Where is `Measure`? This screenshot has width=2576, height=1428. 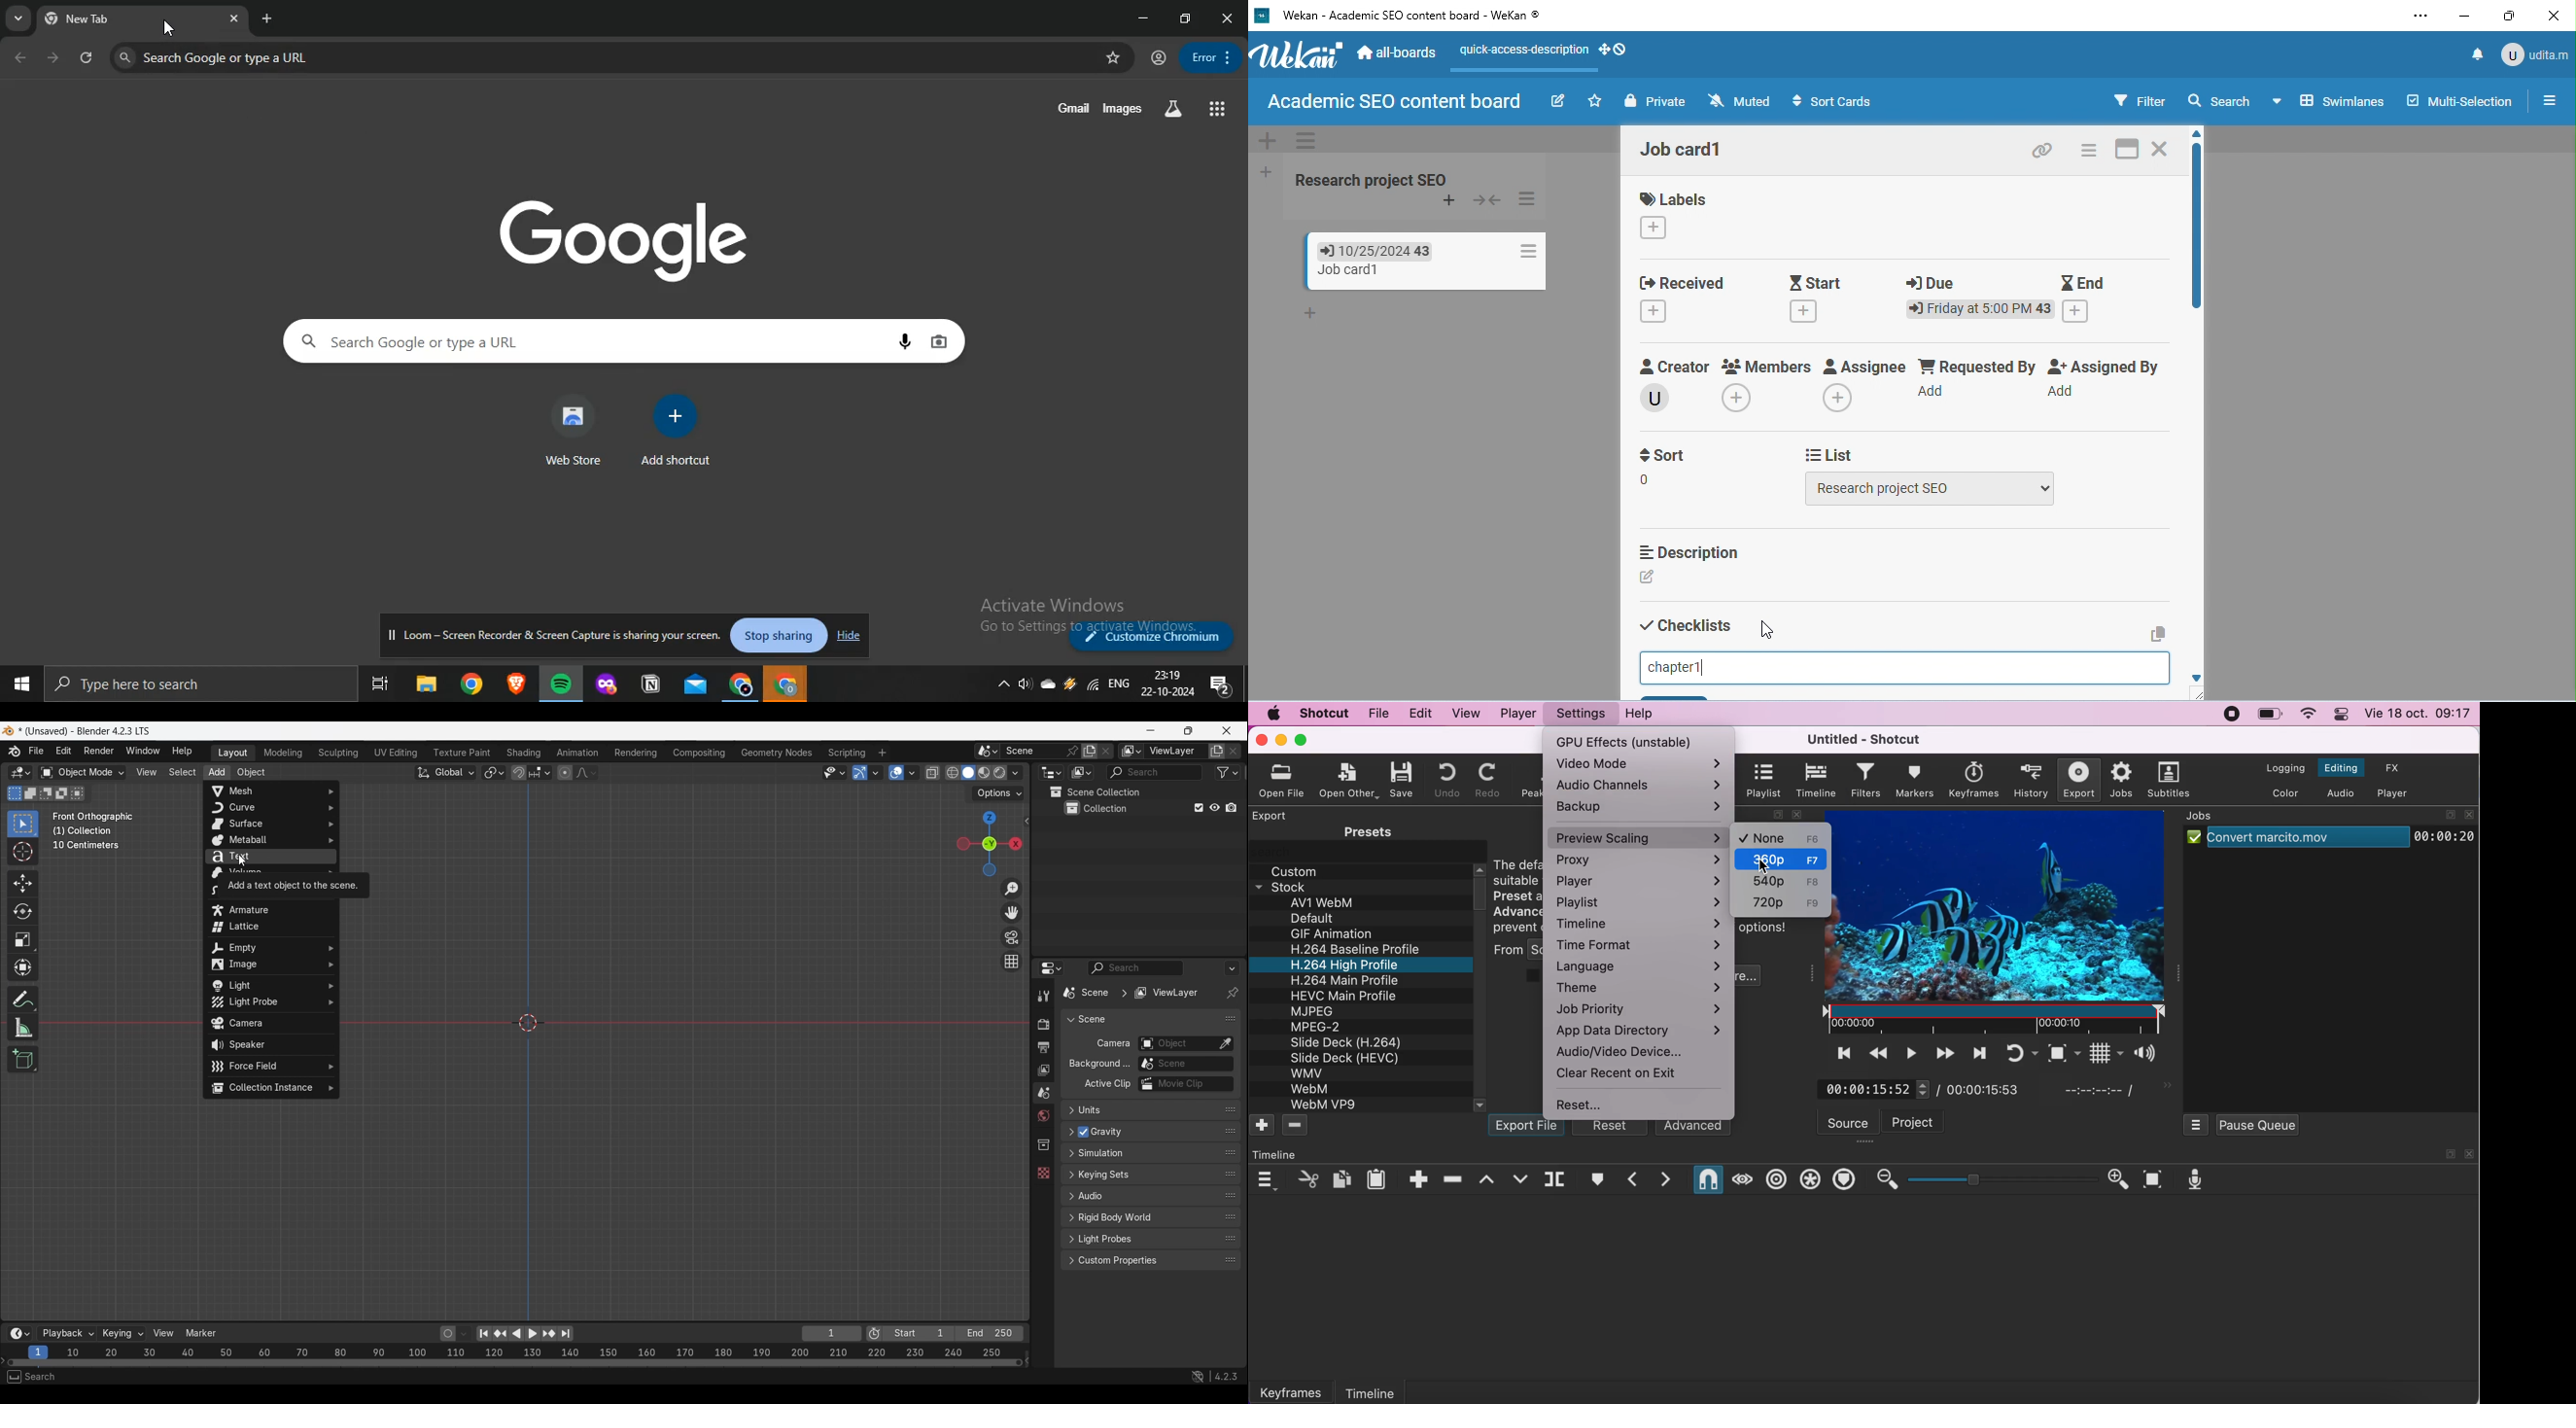
Measure is located at coordinates (23, 1028).